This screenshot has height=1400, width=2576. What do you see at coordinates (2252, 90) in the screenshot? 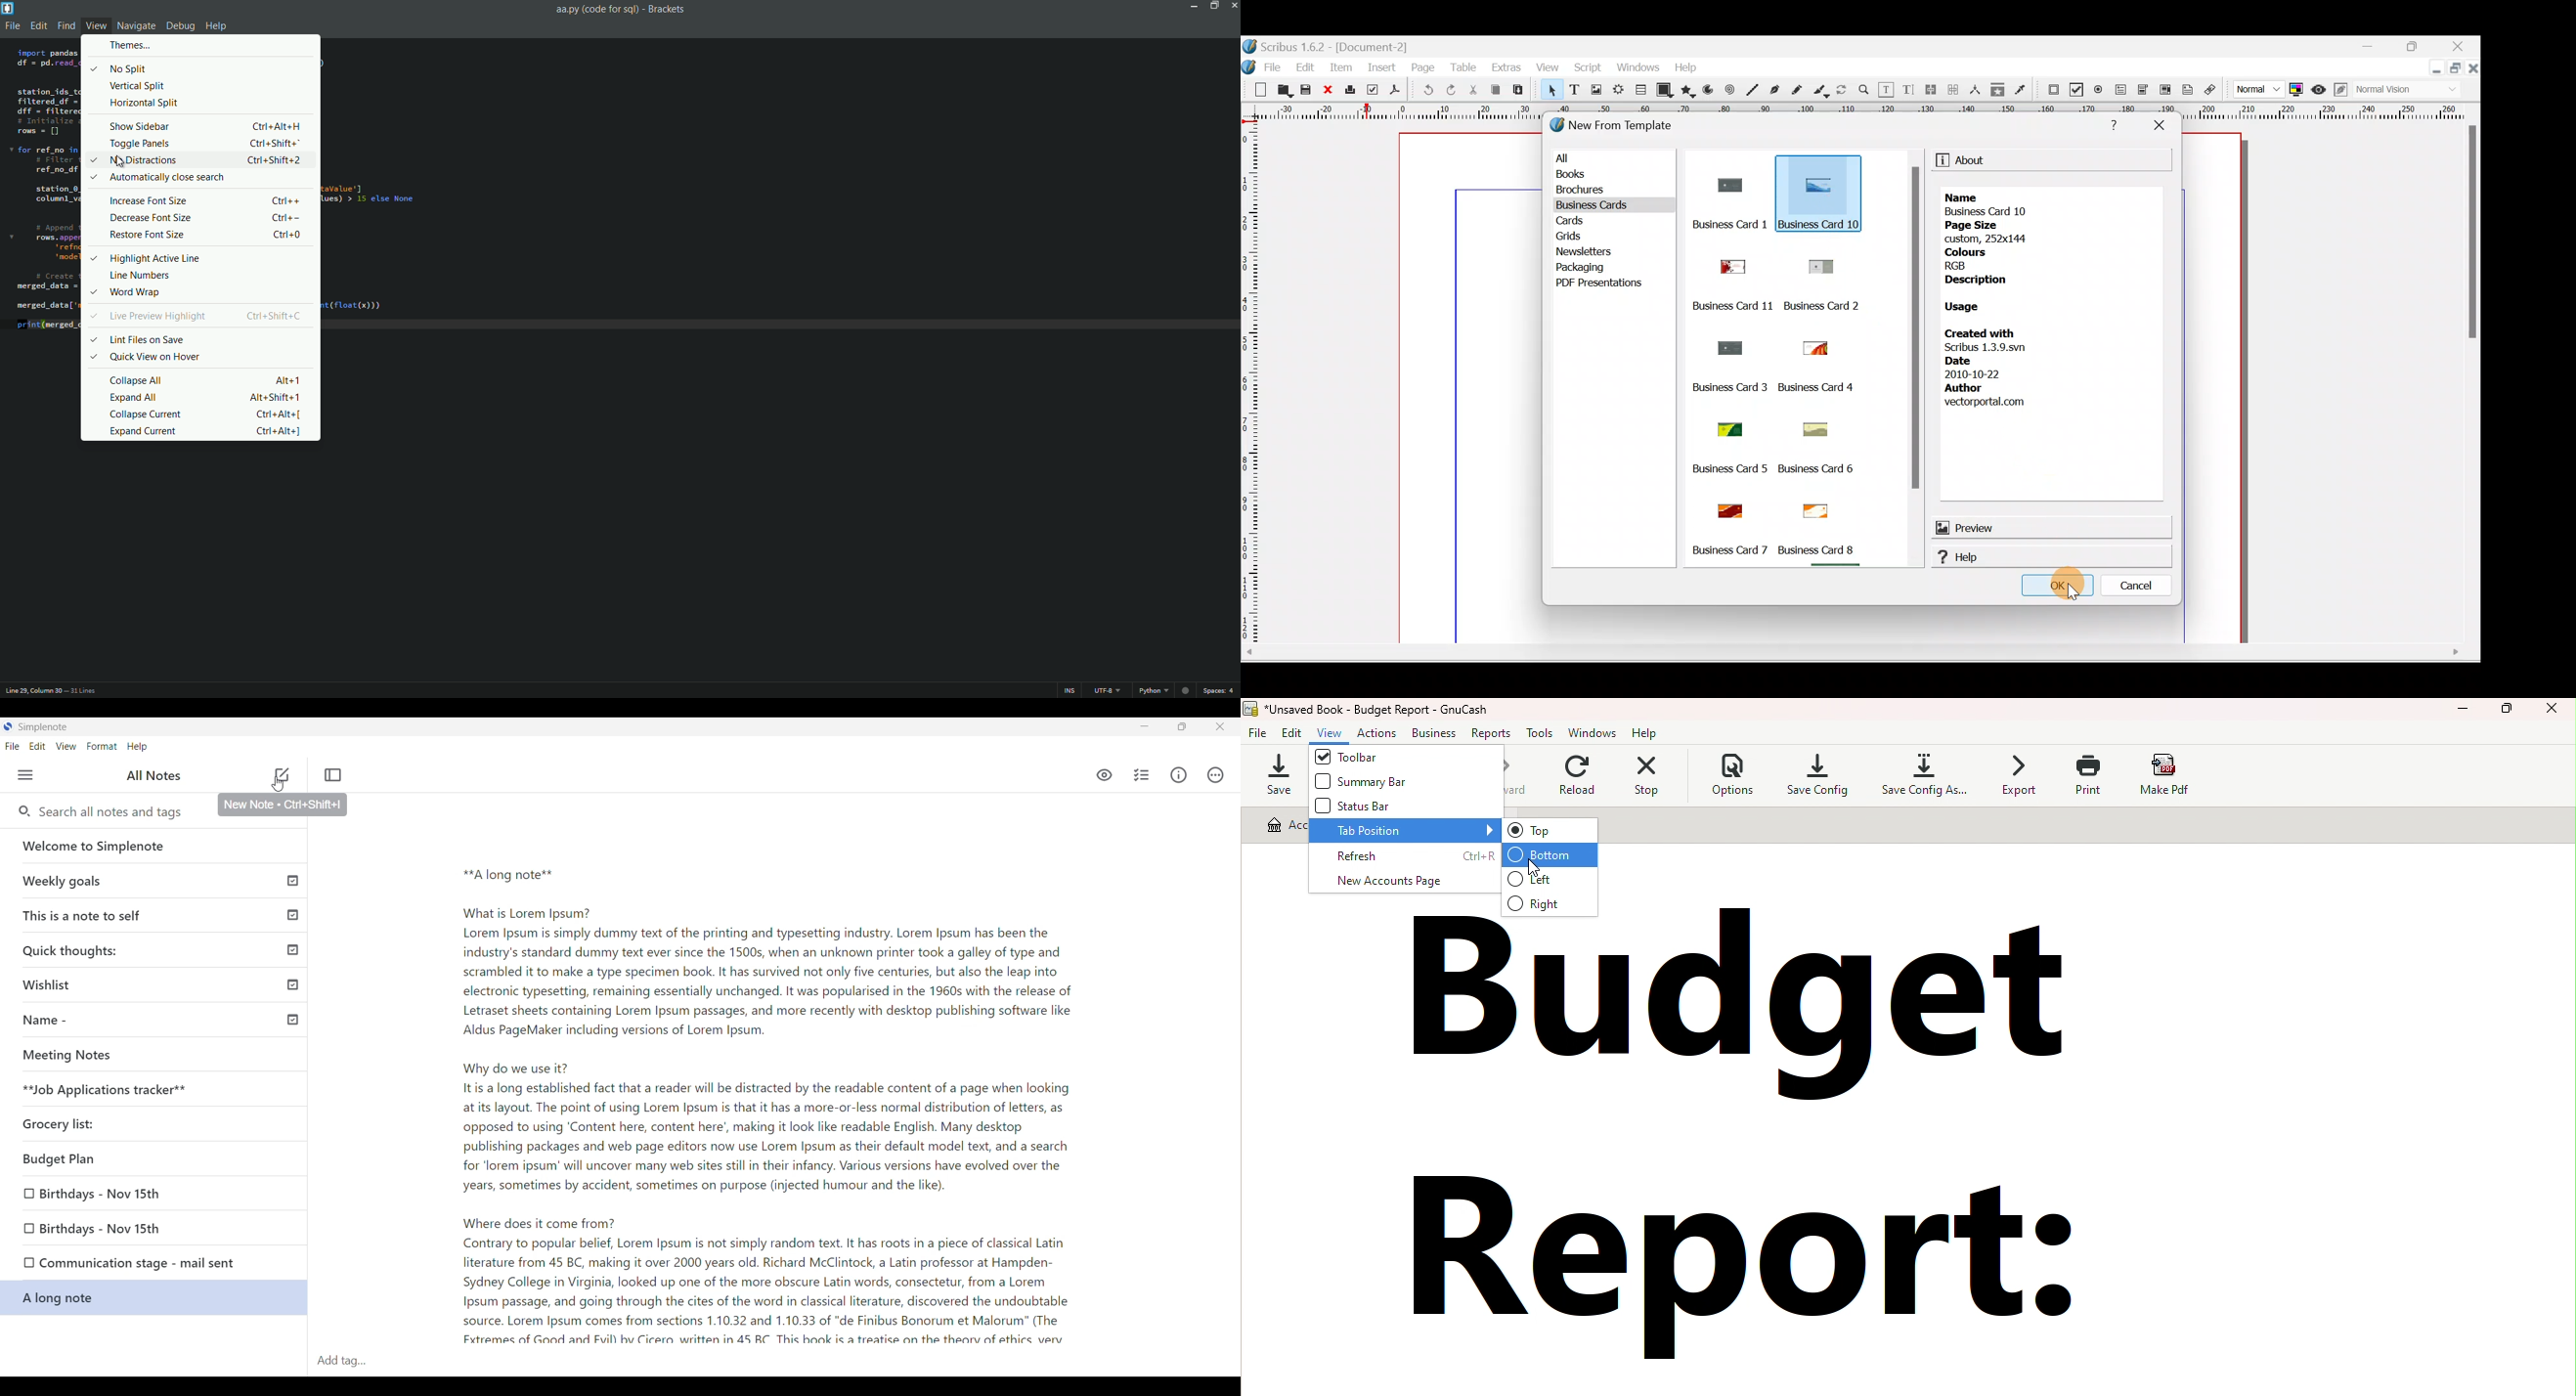
I see `Image preview quality` at bounding box center [2252, 90].